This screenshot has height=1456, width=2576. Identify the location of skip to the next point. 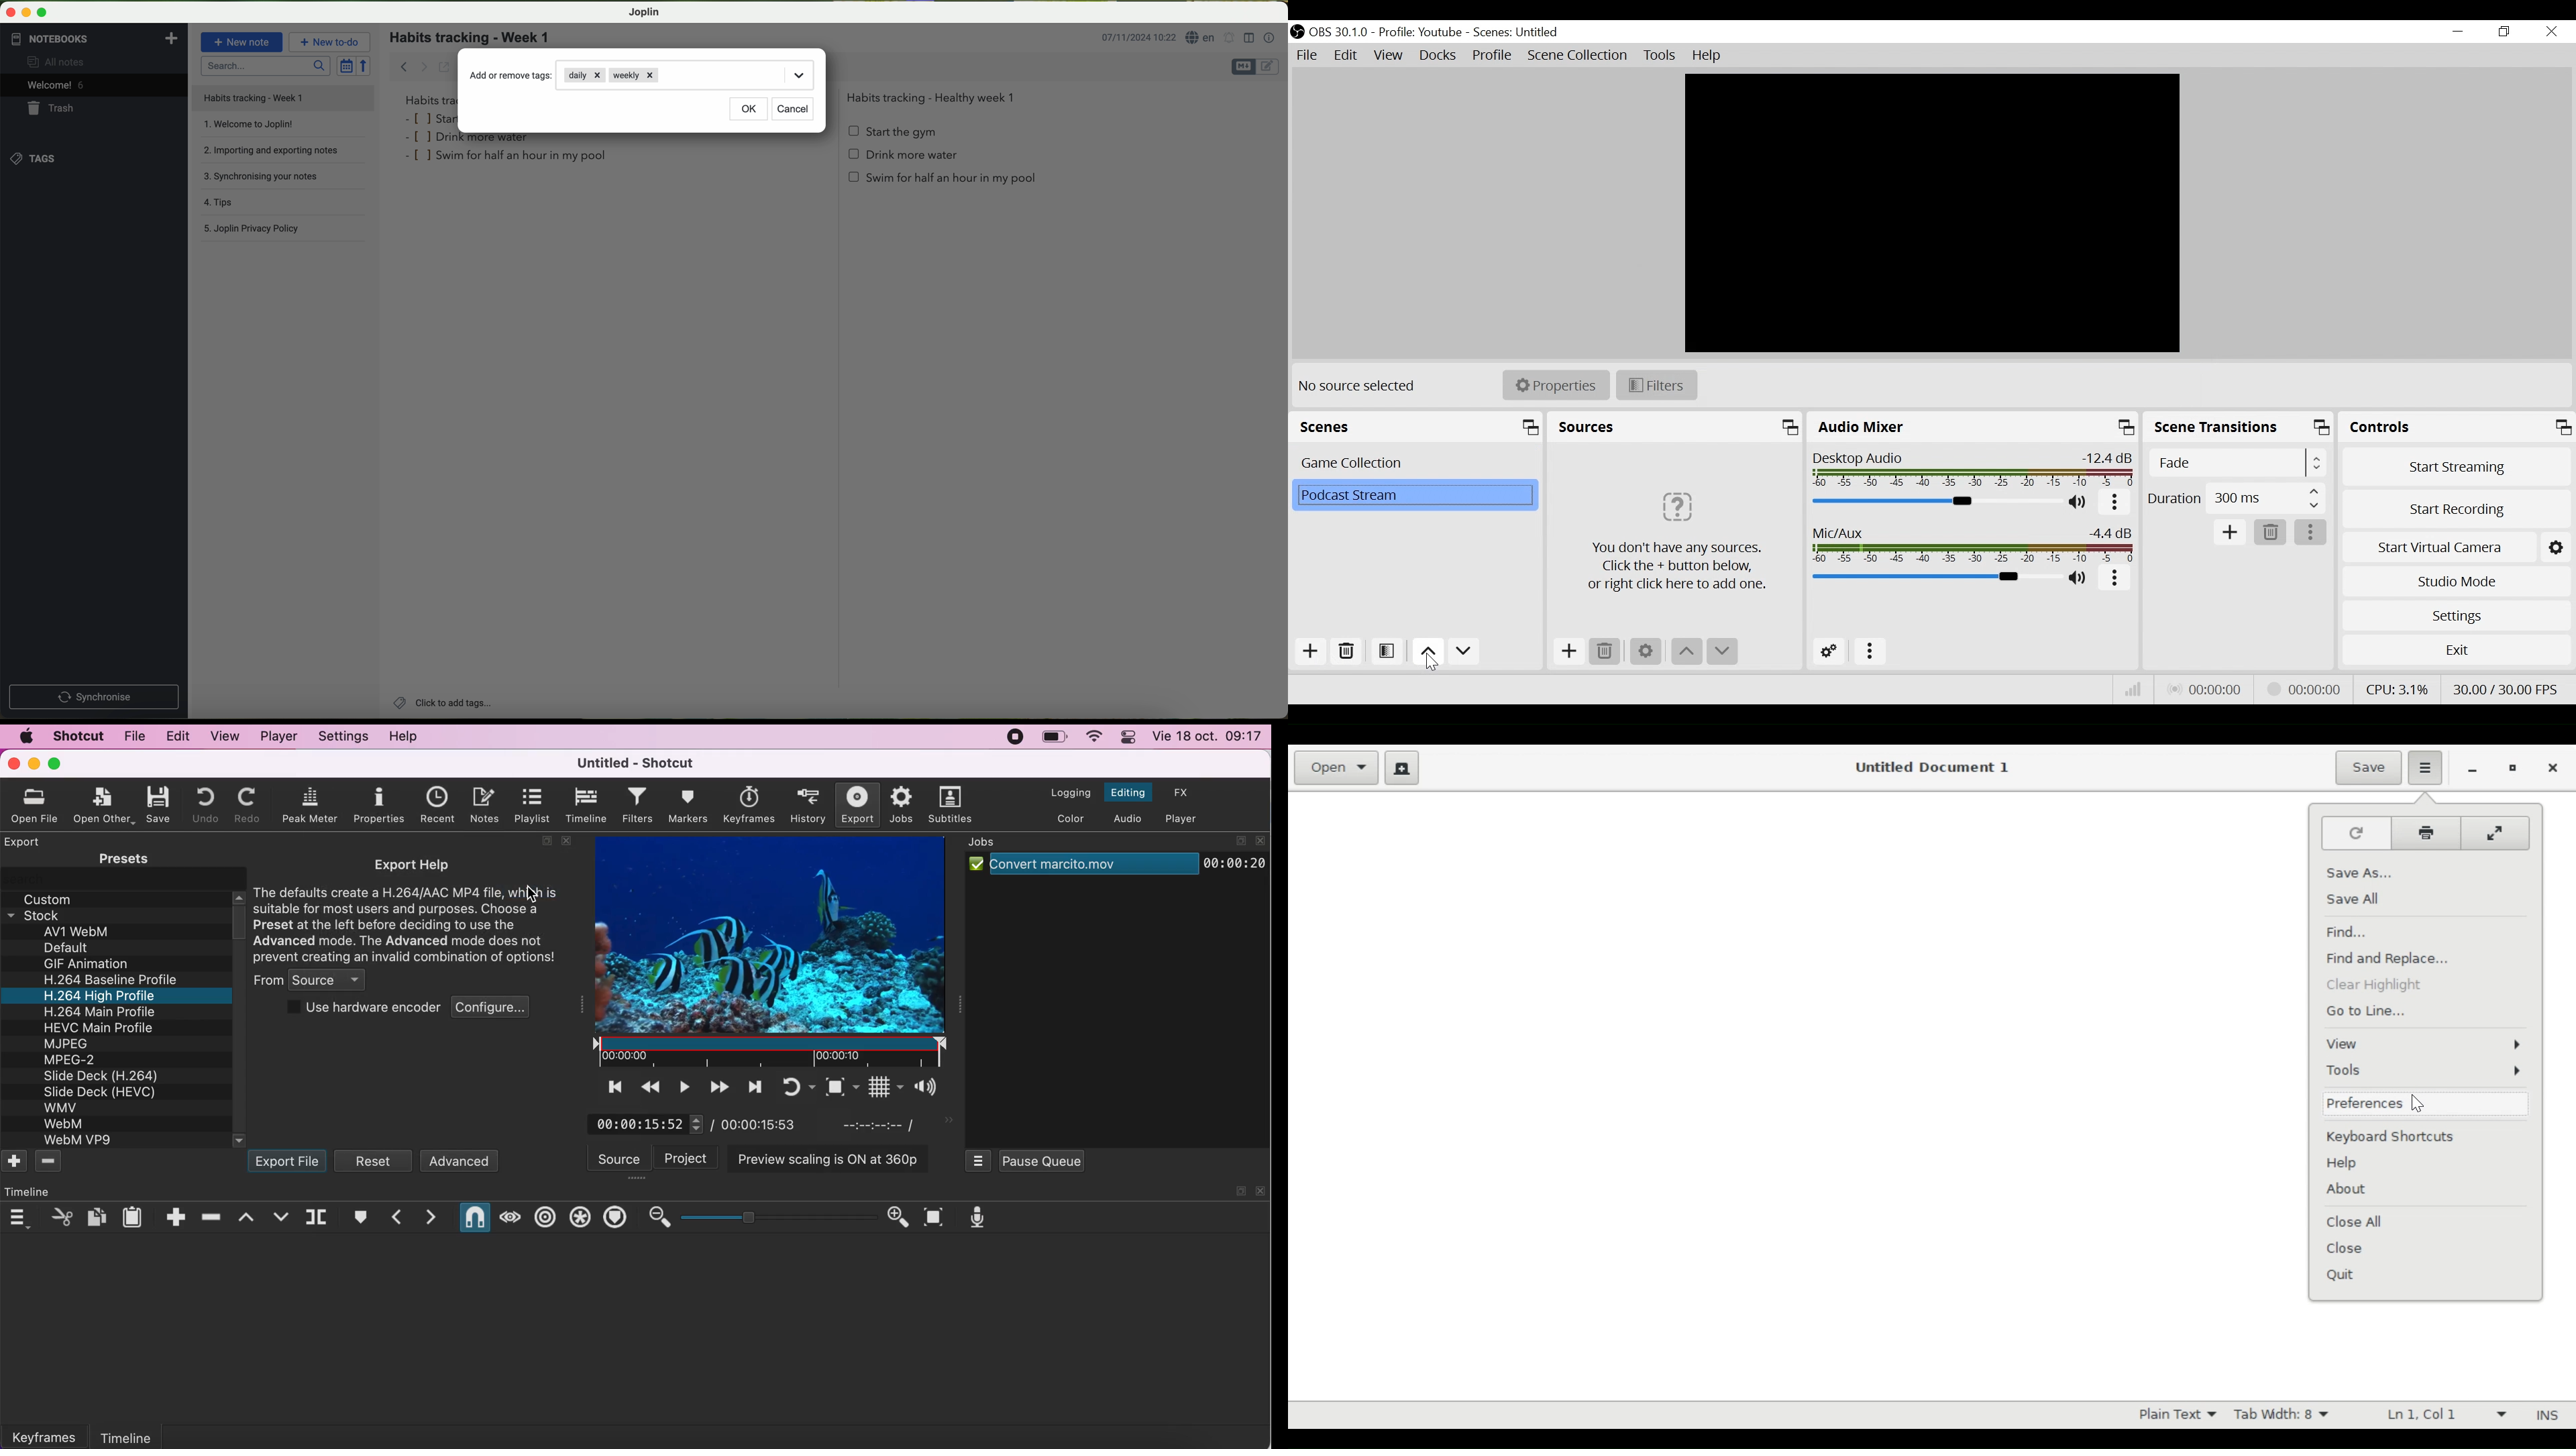
(754, 1086).